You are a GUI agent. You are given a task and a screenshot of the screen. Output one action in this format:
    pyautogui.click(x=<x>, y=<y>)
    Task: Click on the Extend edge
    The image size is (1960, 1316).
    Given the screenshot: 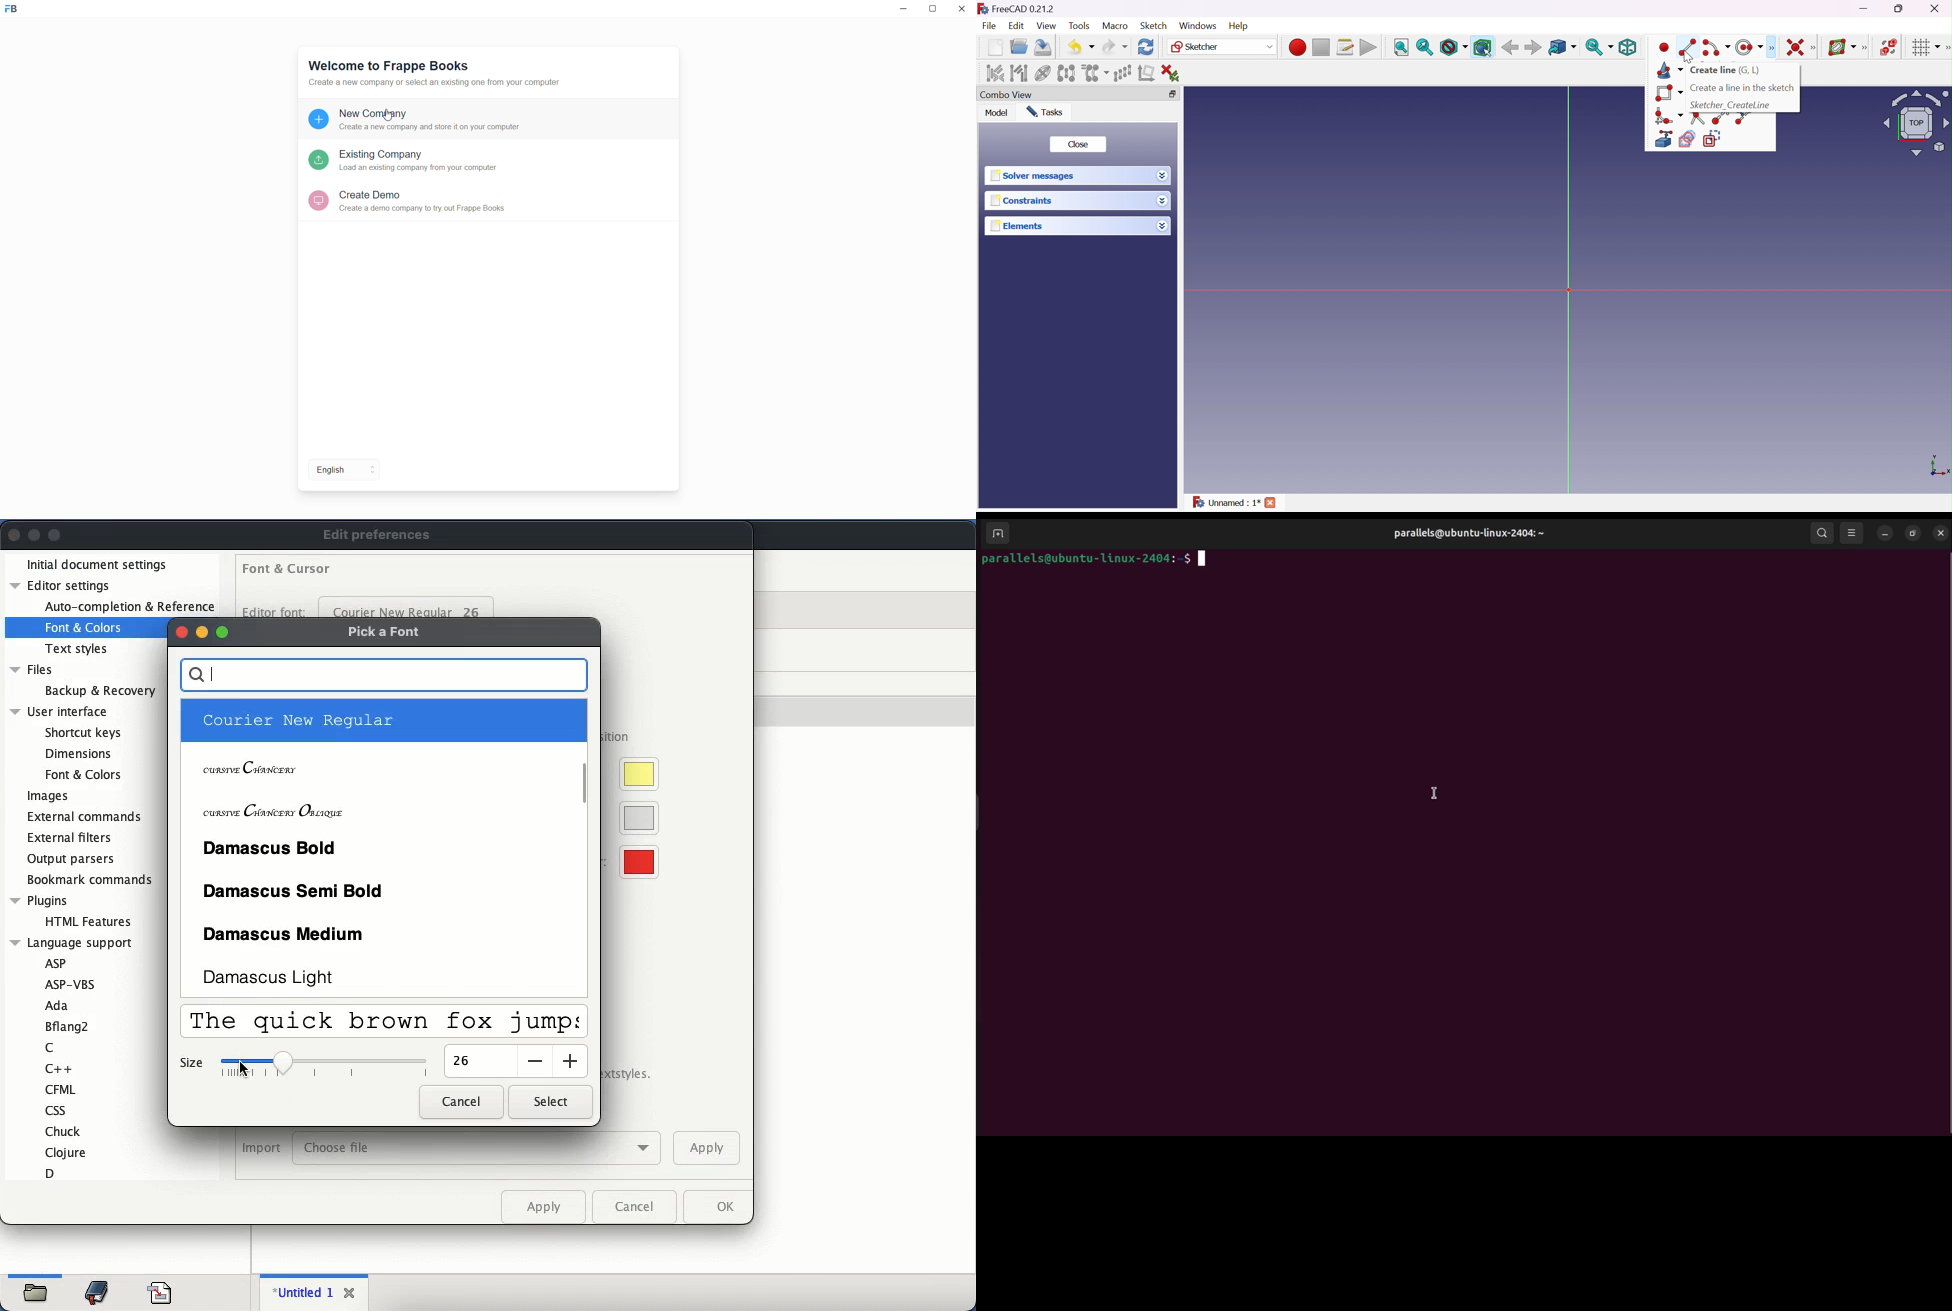 What is the action you would take?
    pyautogui.click(x=1719, y=120)
    